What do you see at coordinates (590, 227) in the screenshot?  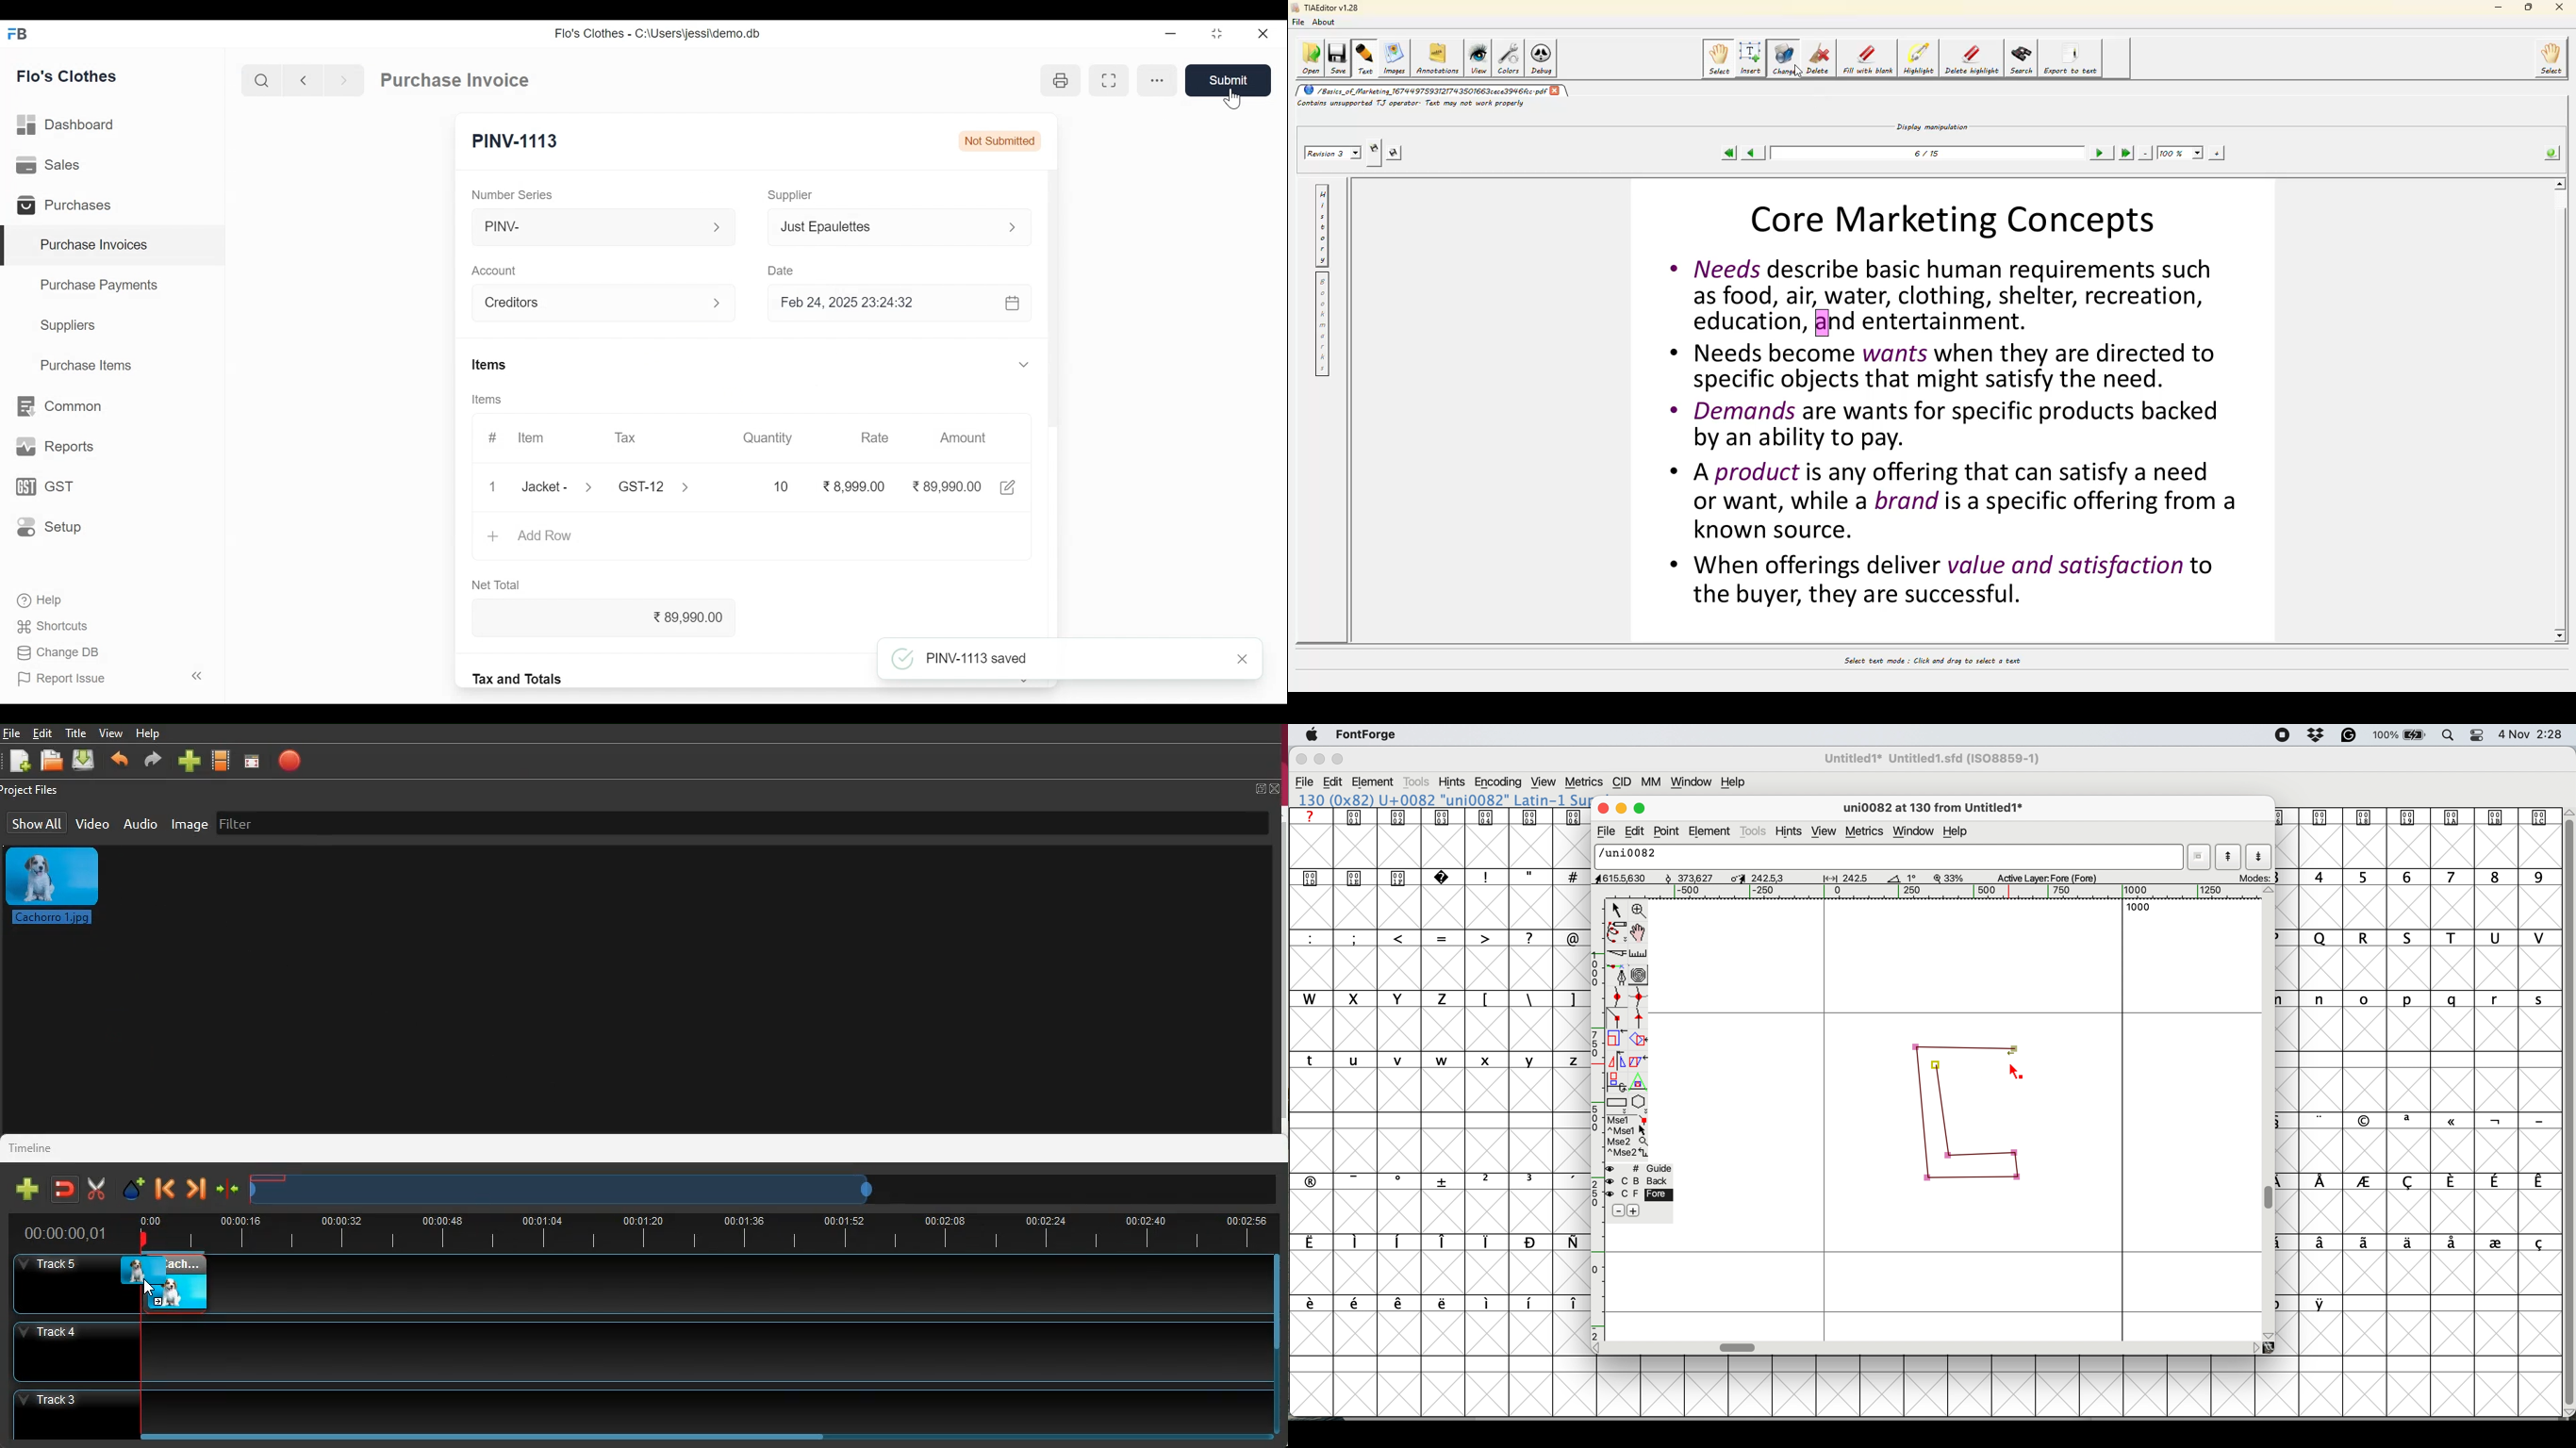 I see `PINV-` at bounding box center [590, 227].